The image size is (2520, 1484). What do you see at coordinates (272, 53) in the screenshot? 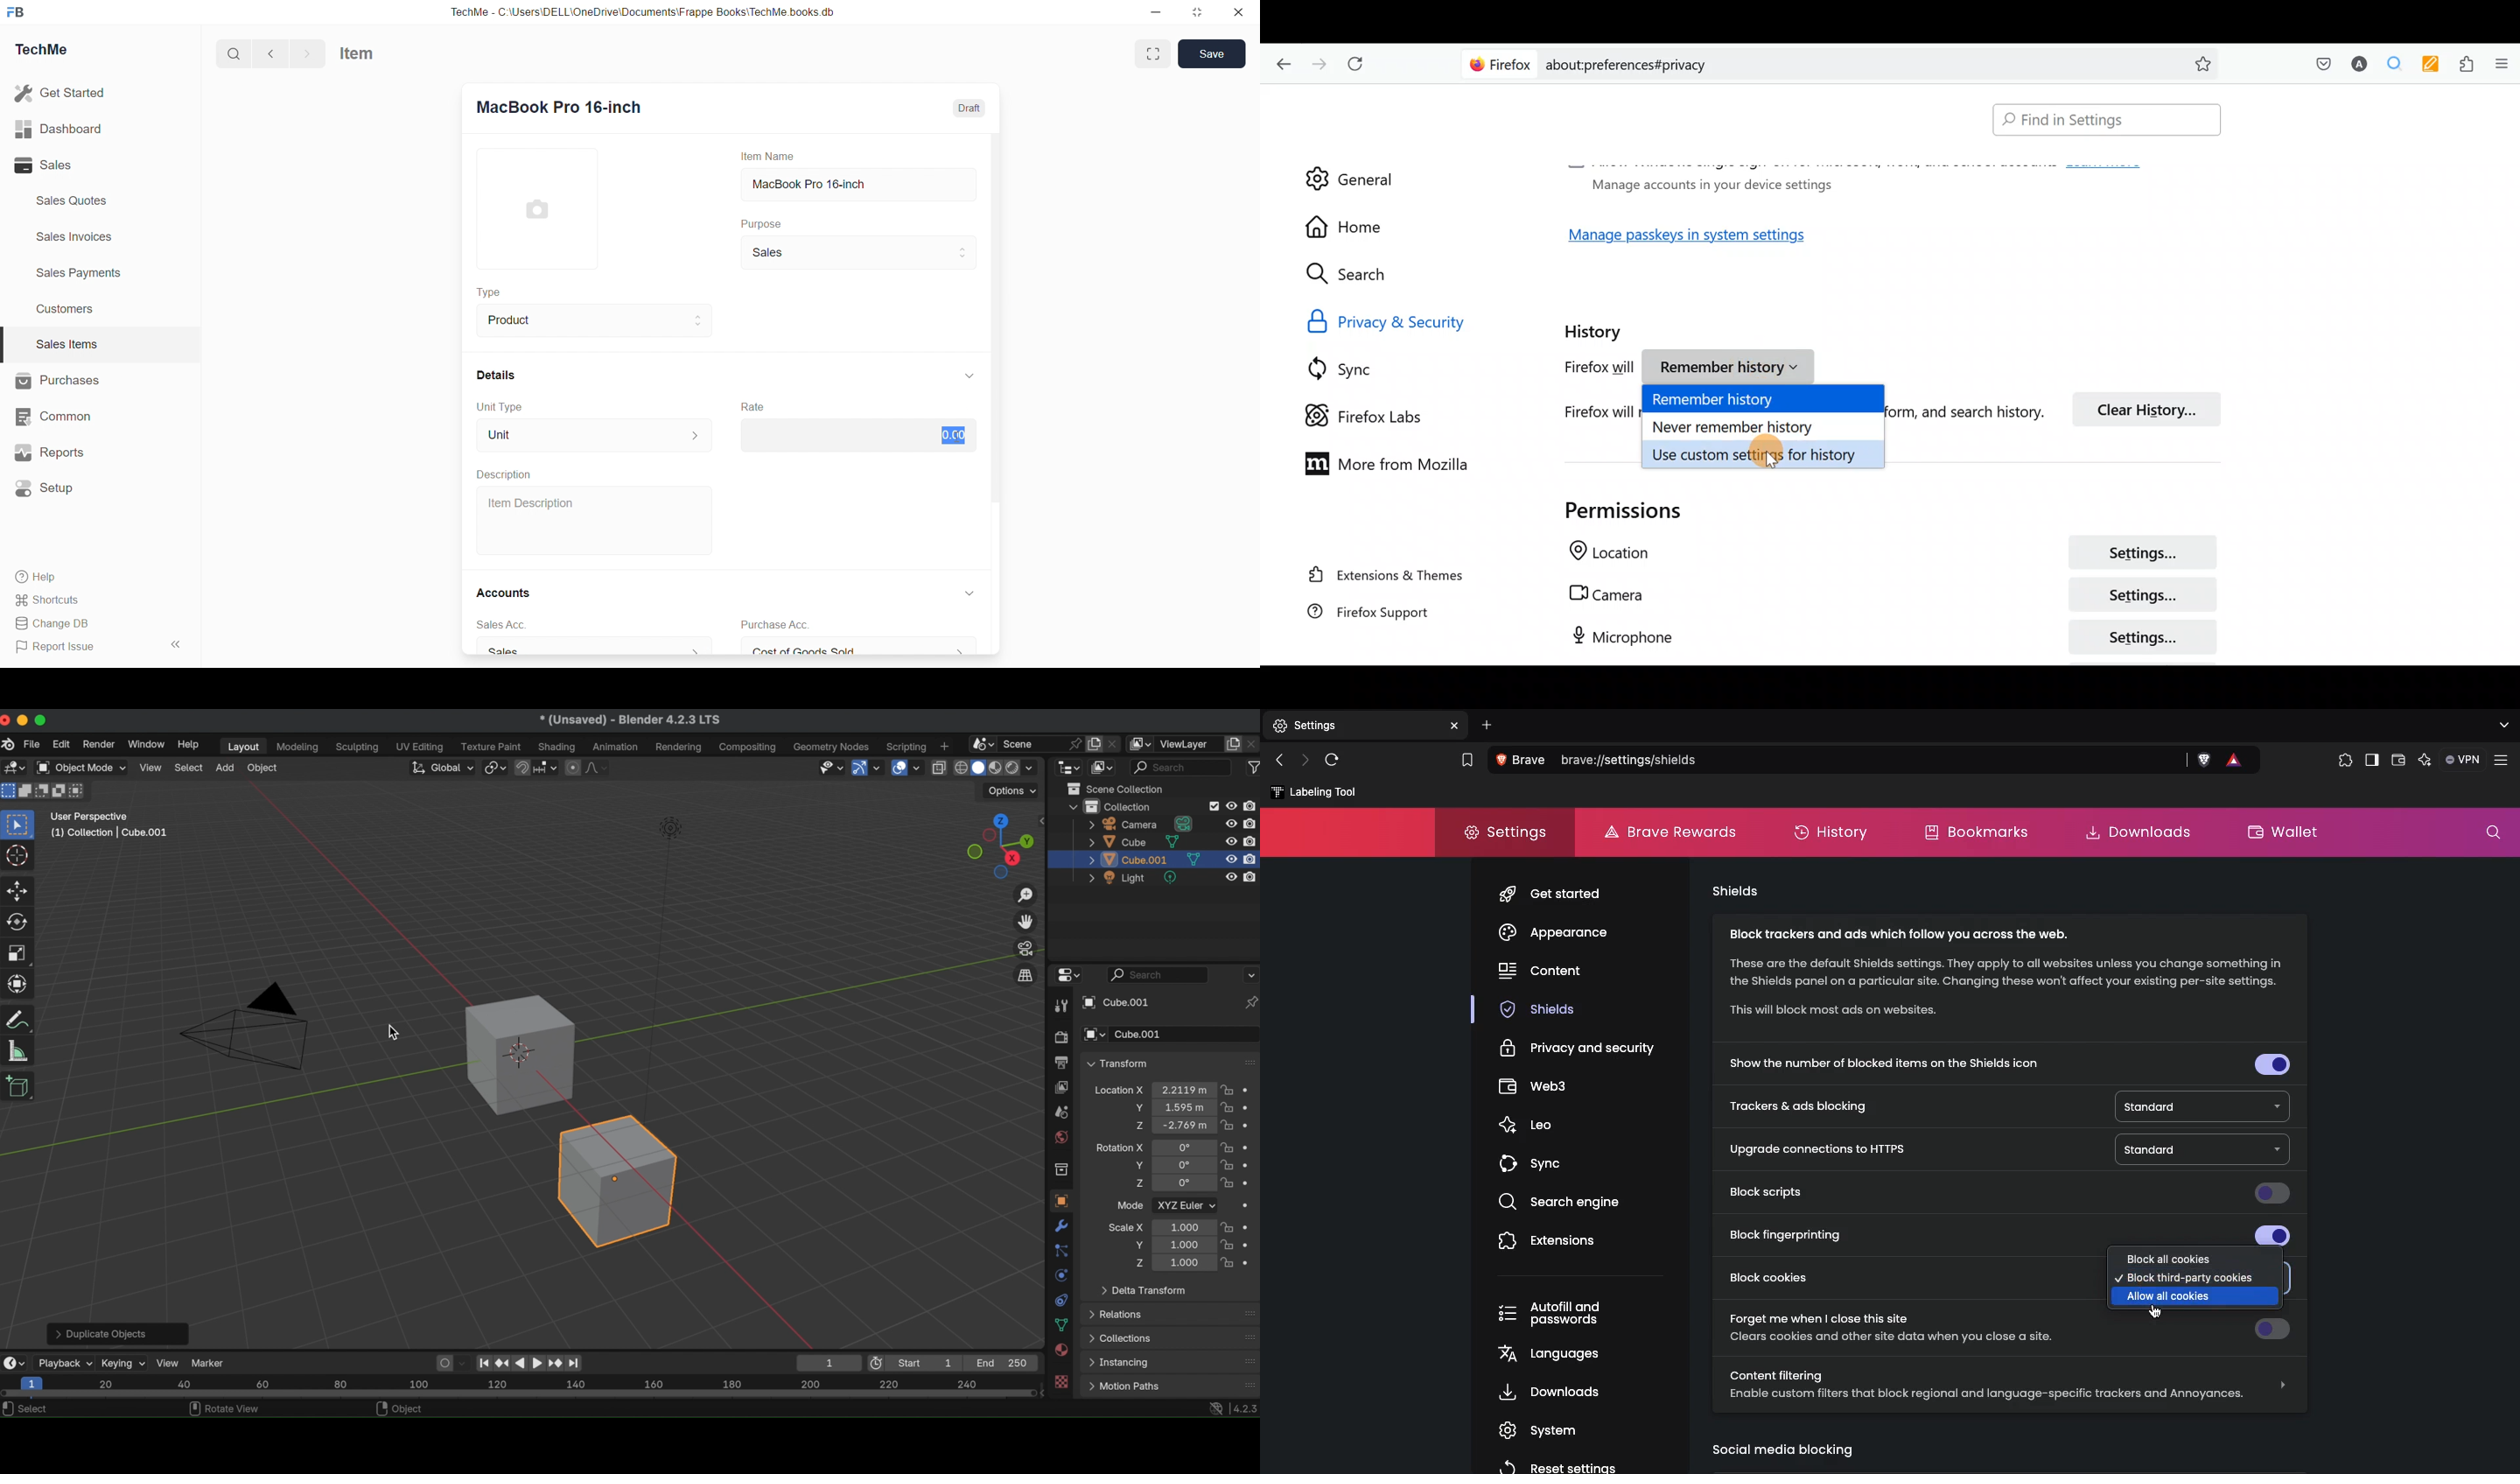
I see `back` at bounding box center [272, 53].